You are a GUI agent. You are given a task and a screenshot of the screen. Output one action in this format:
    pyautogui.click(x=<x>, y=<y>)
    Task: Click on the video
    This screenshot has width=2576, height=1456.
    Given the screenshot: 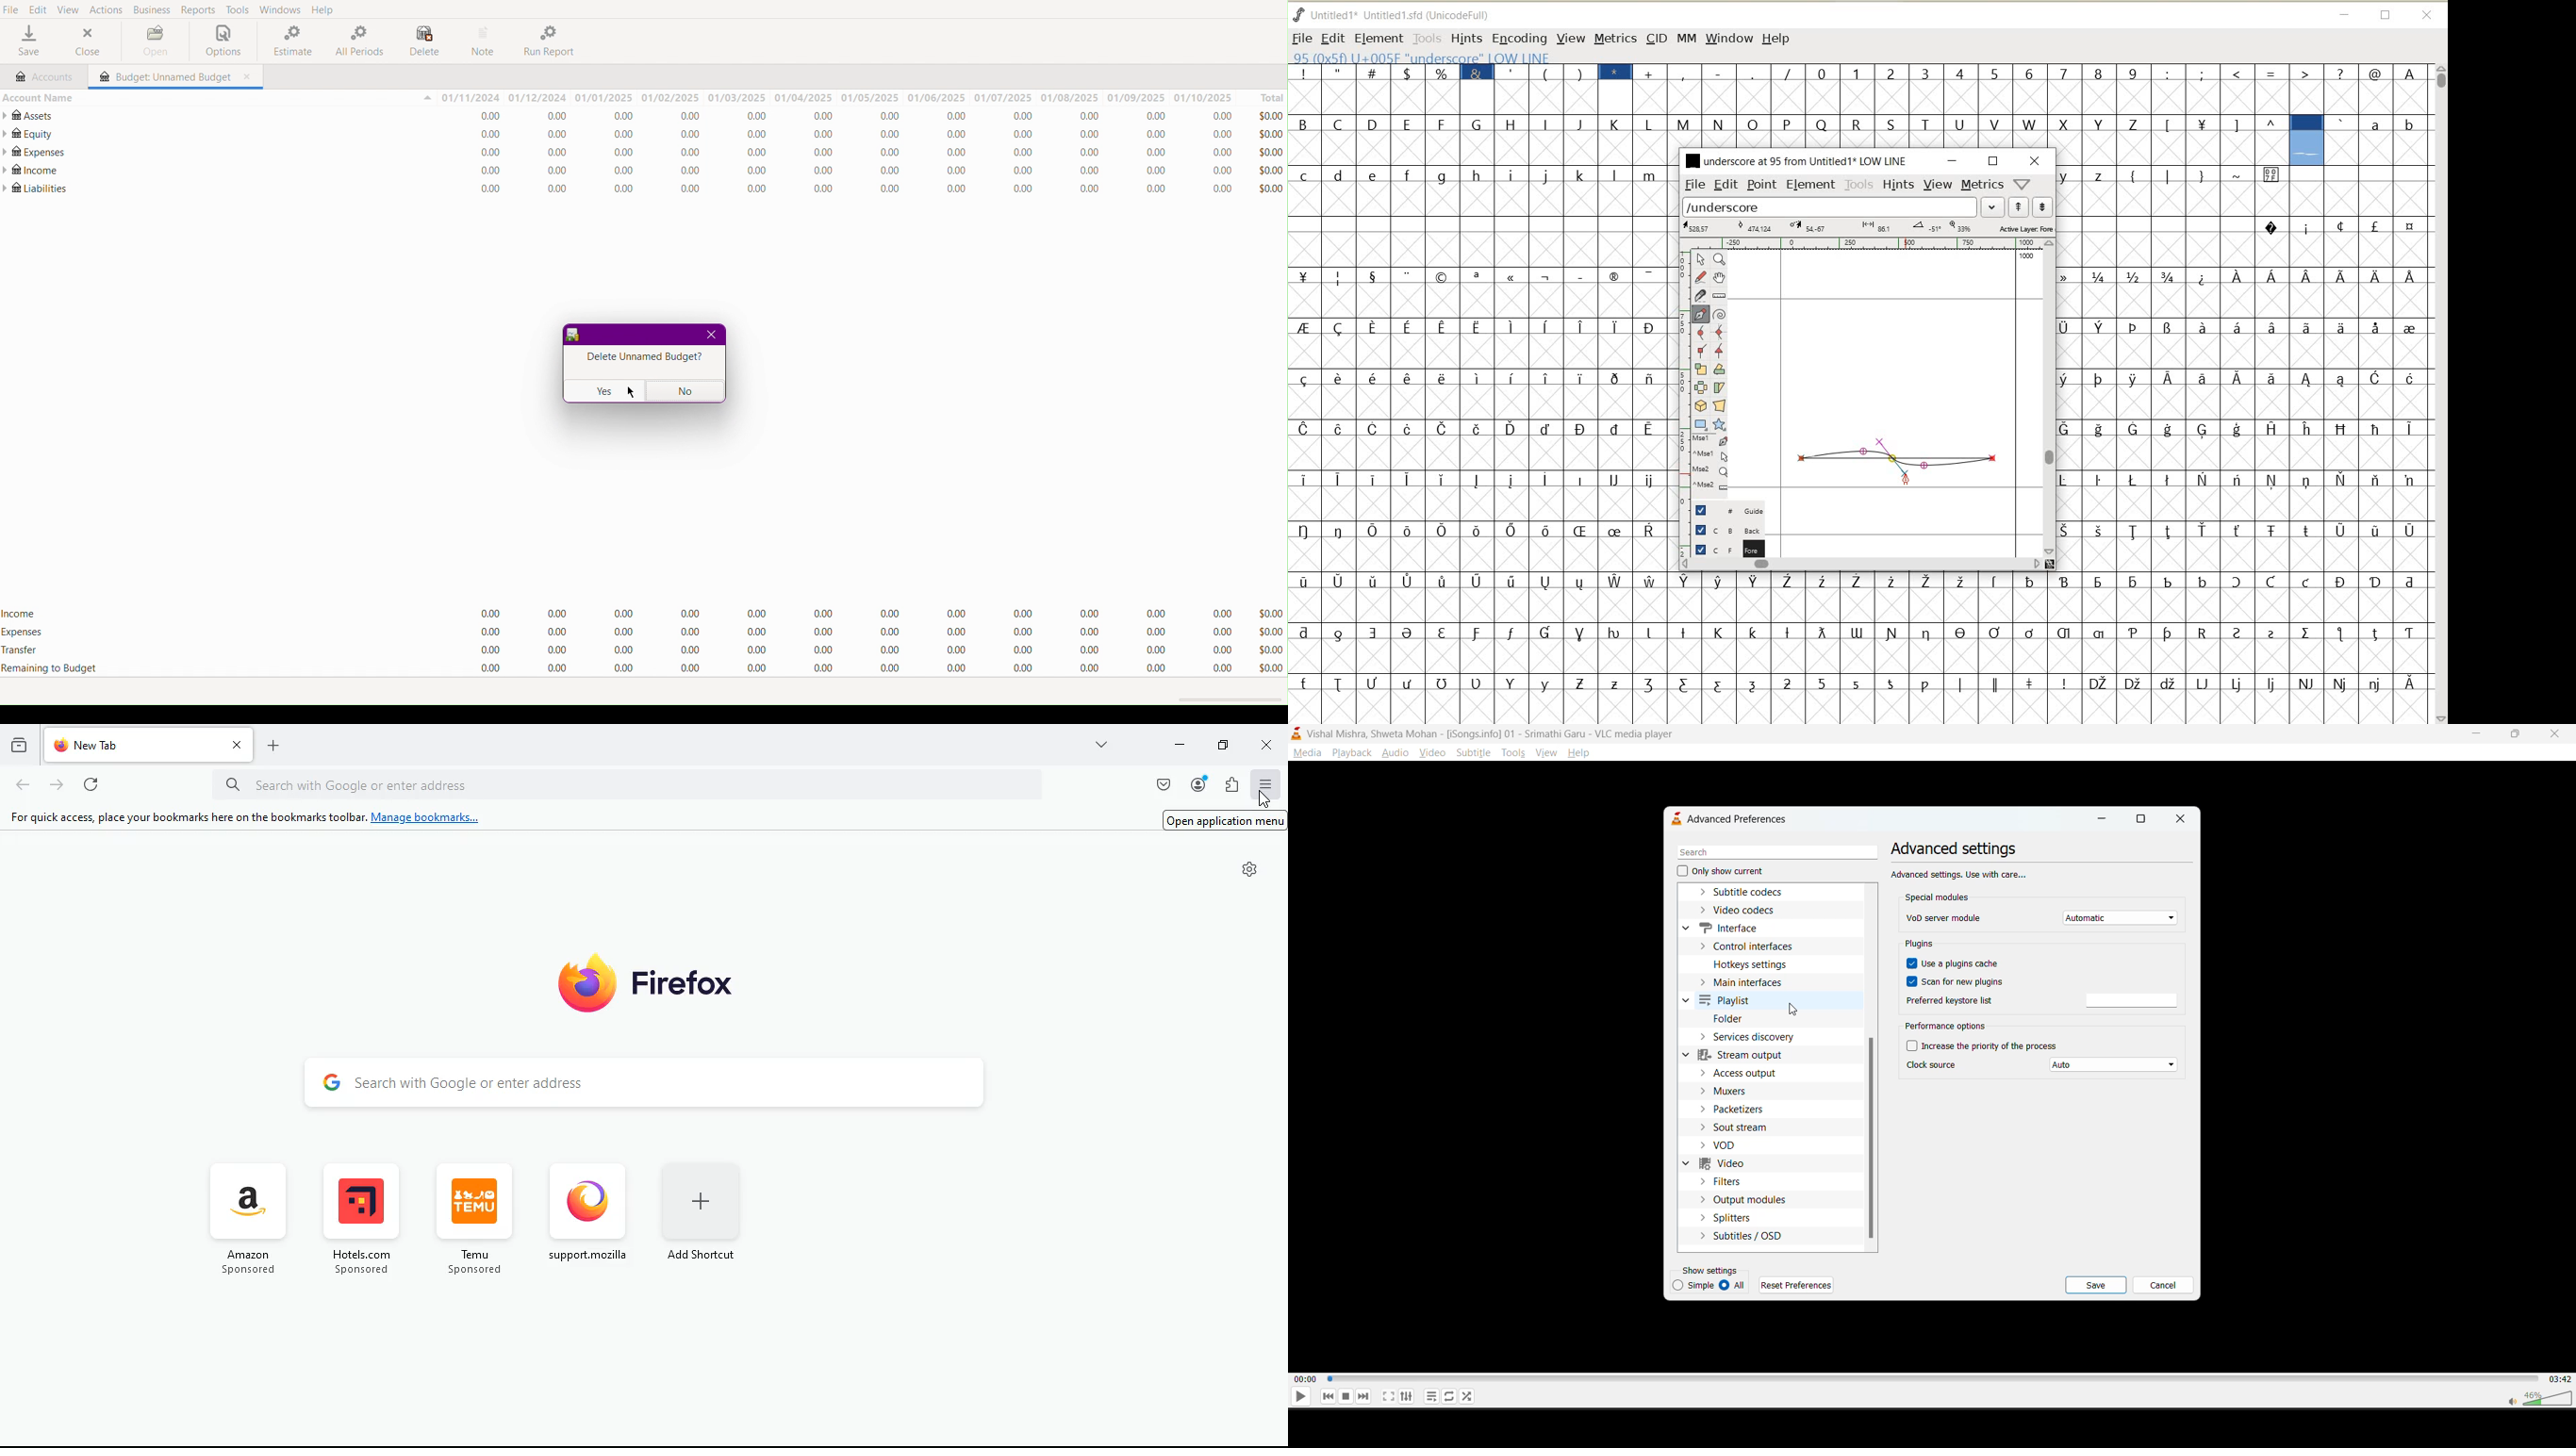 What is the action you would take?
    pyautogui.click(x=1725, y=1163)
    